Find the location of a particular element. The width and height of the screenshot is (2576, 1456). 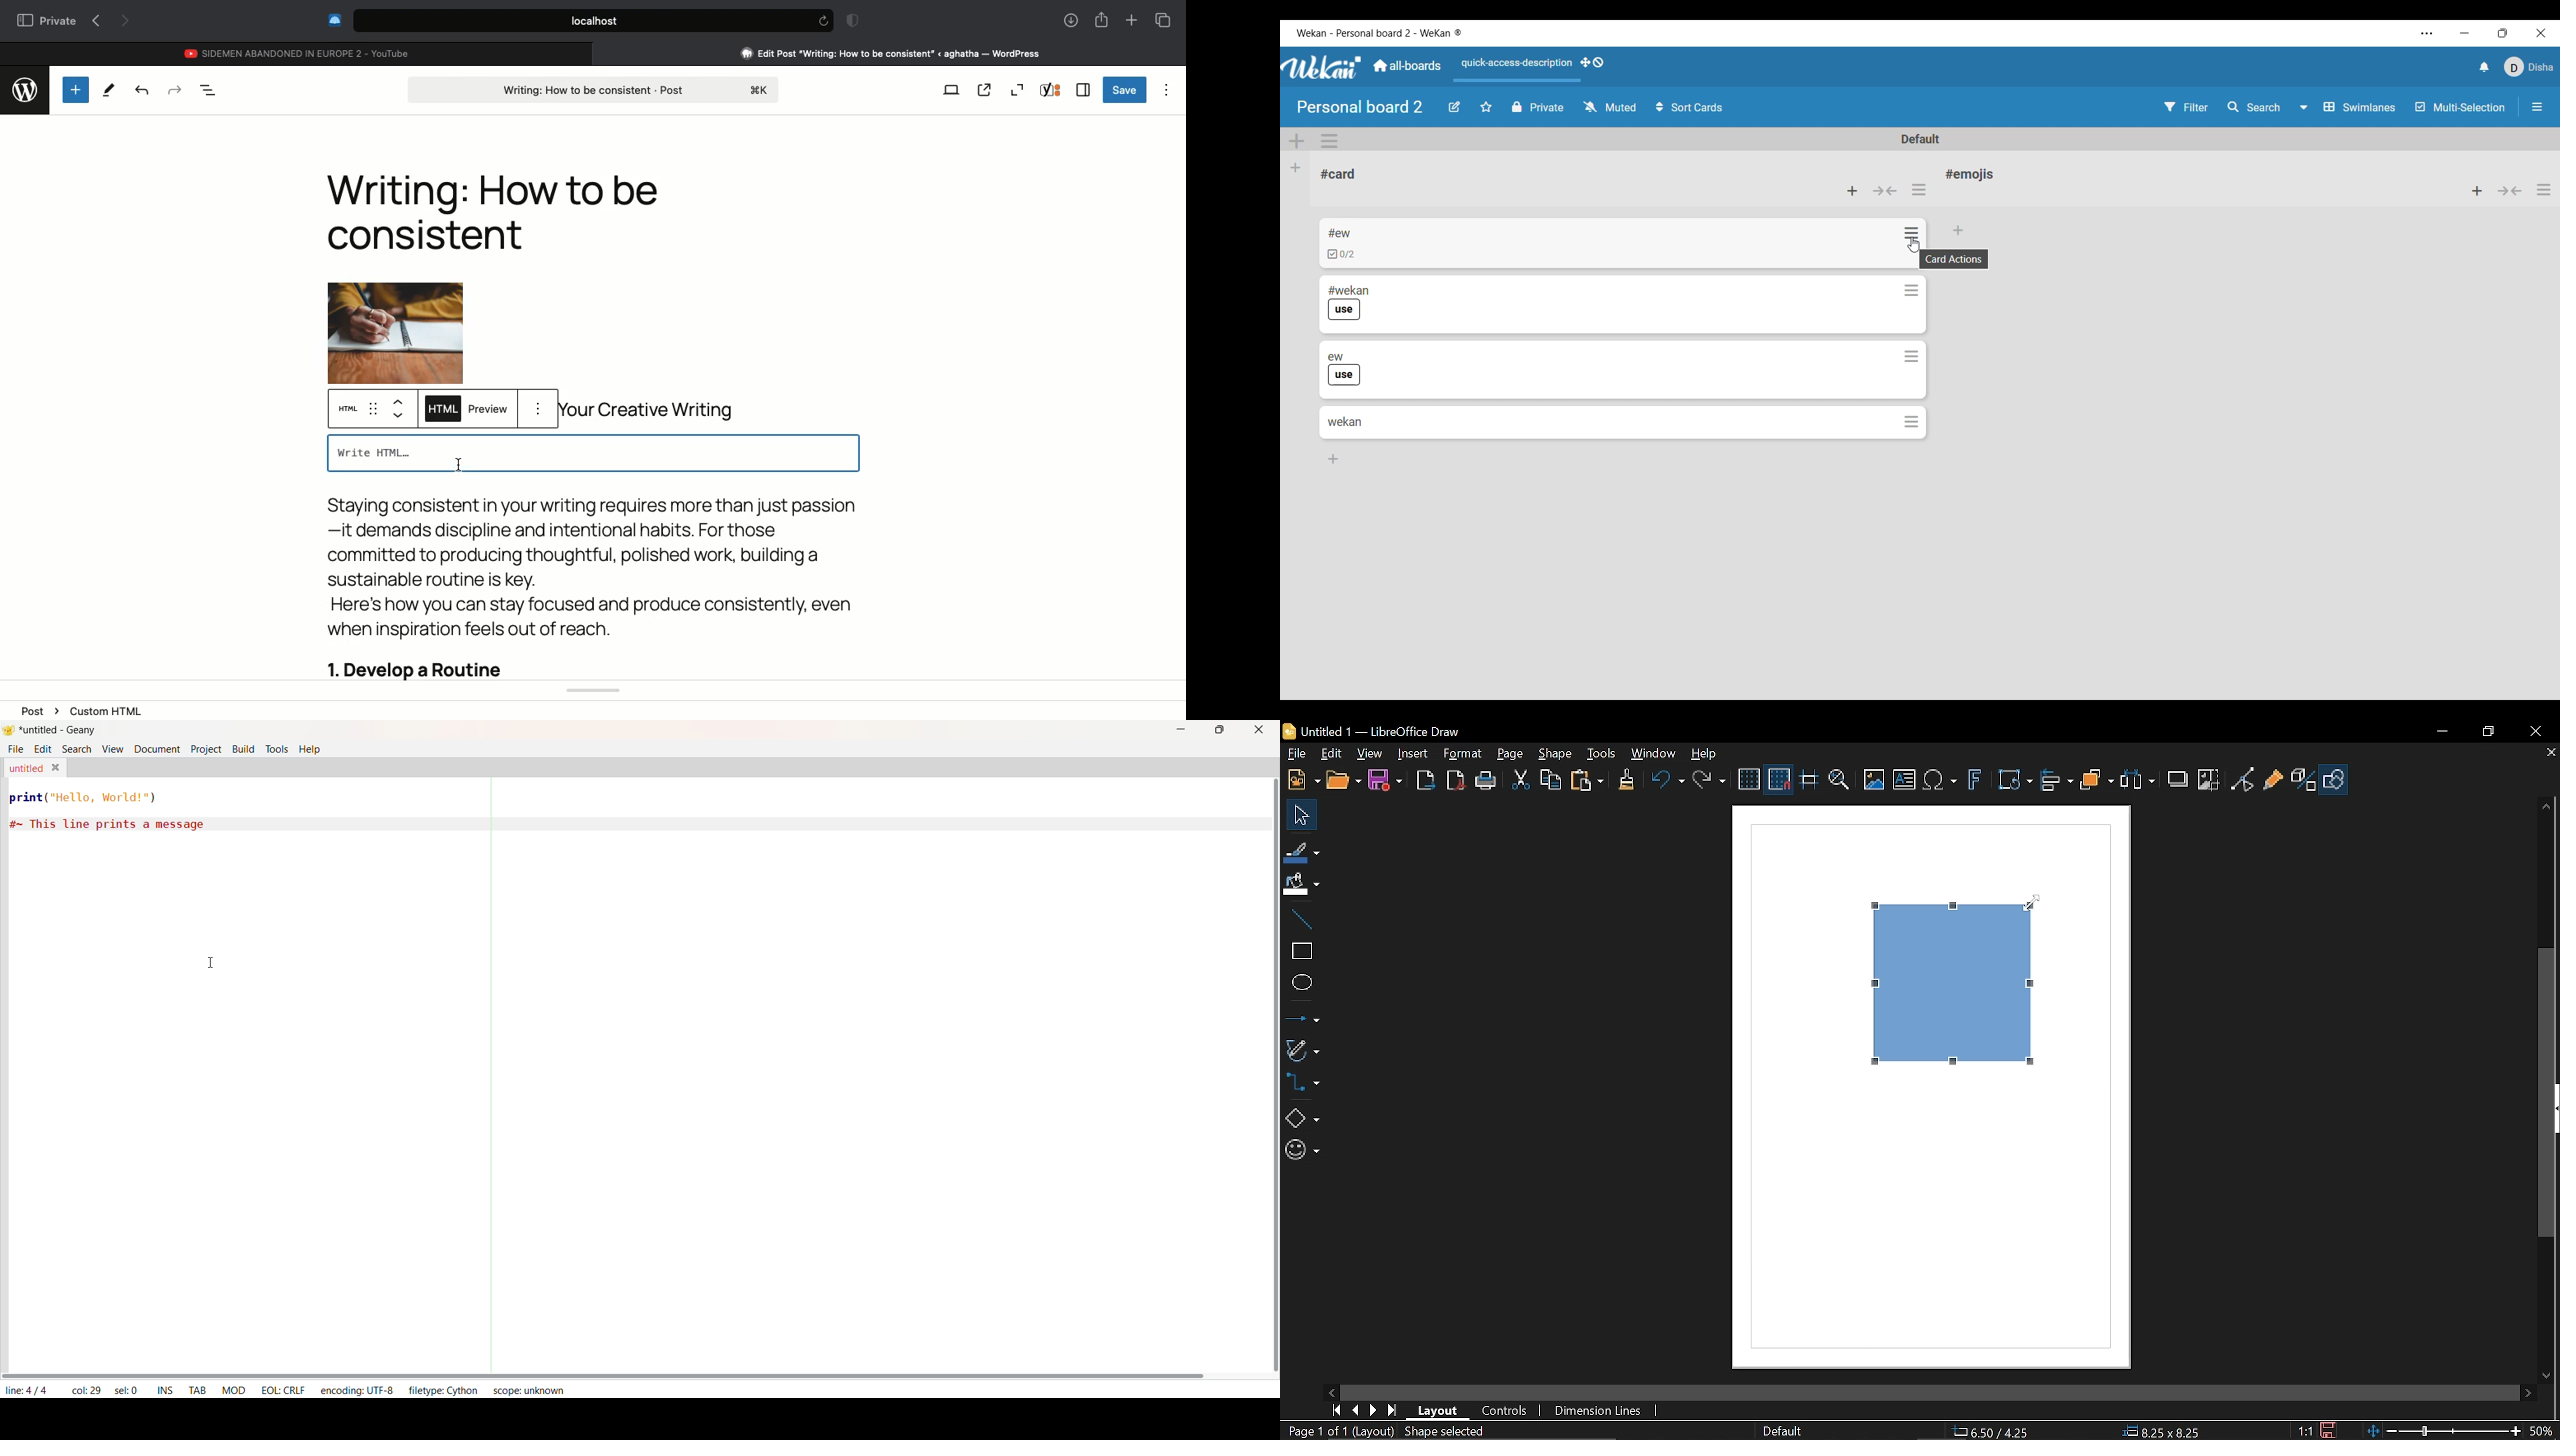

HTML is located at coordinates (441, 410).